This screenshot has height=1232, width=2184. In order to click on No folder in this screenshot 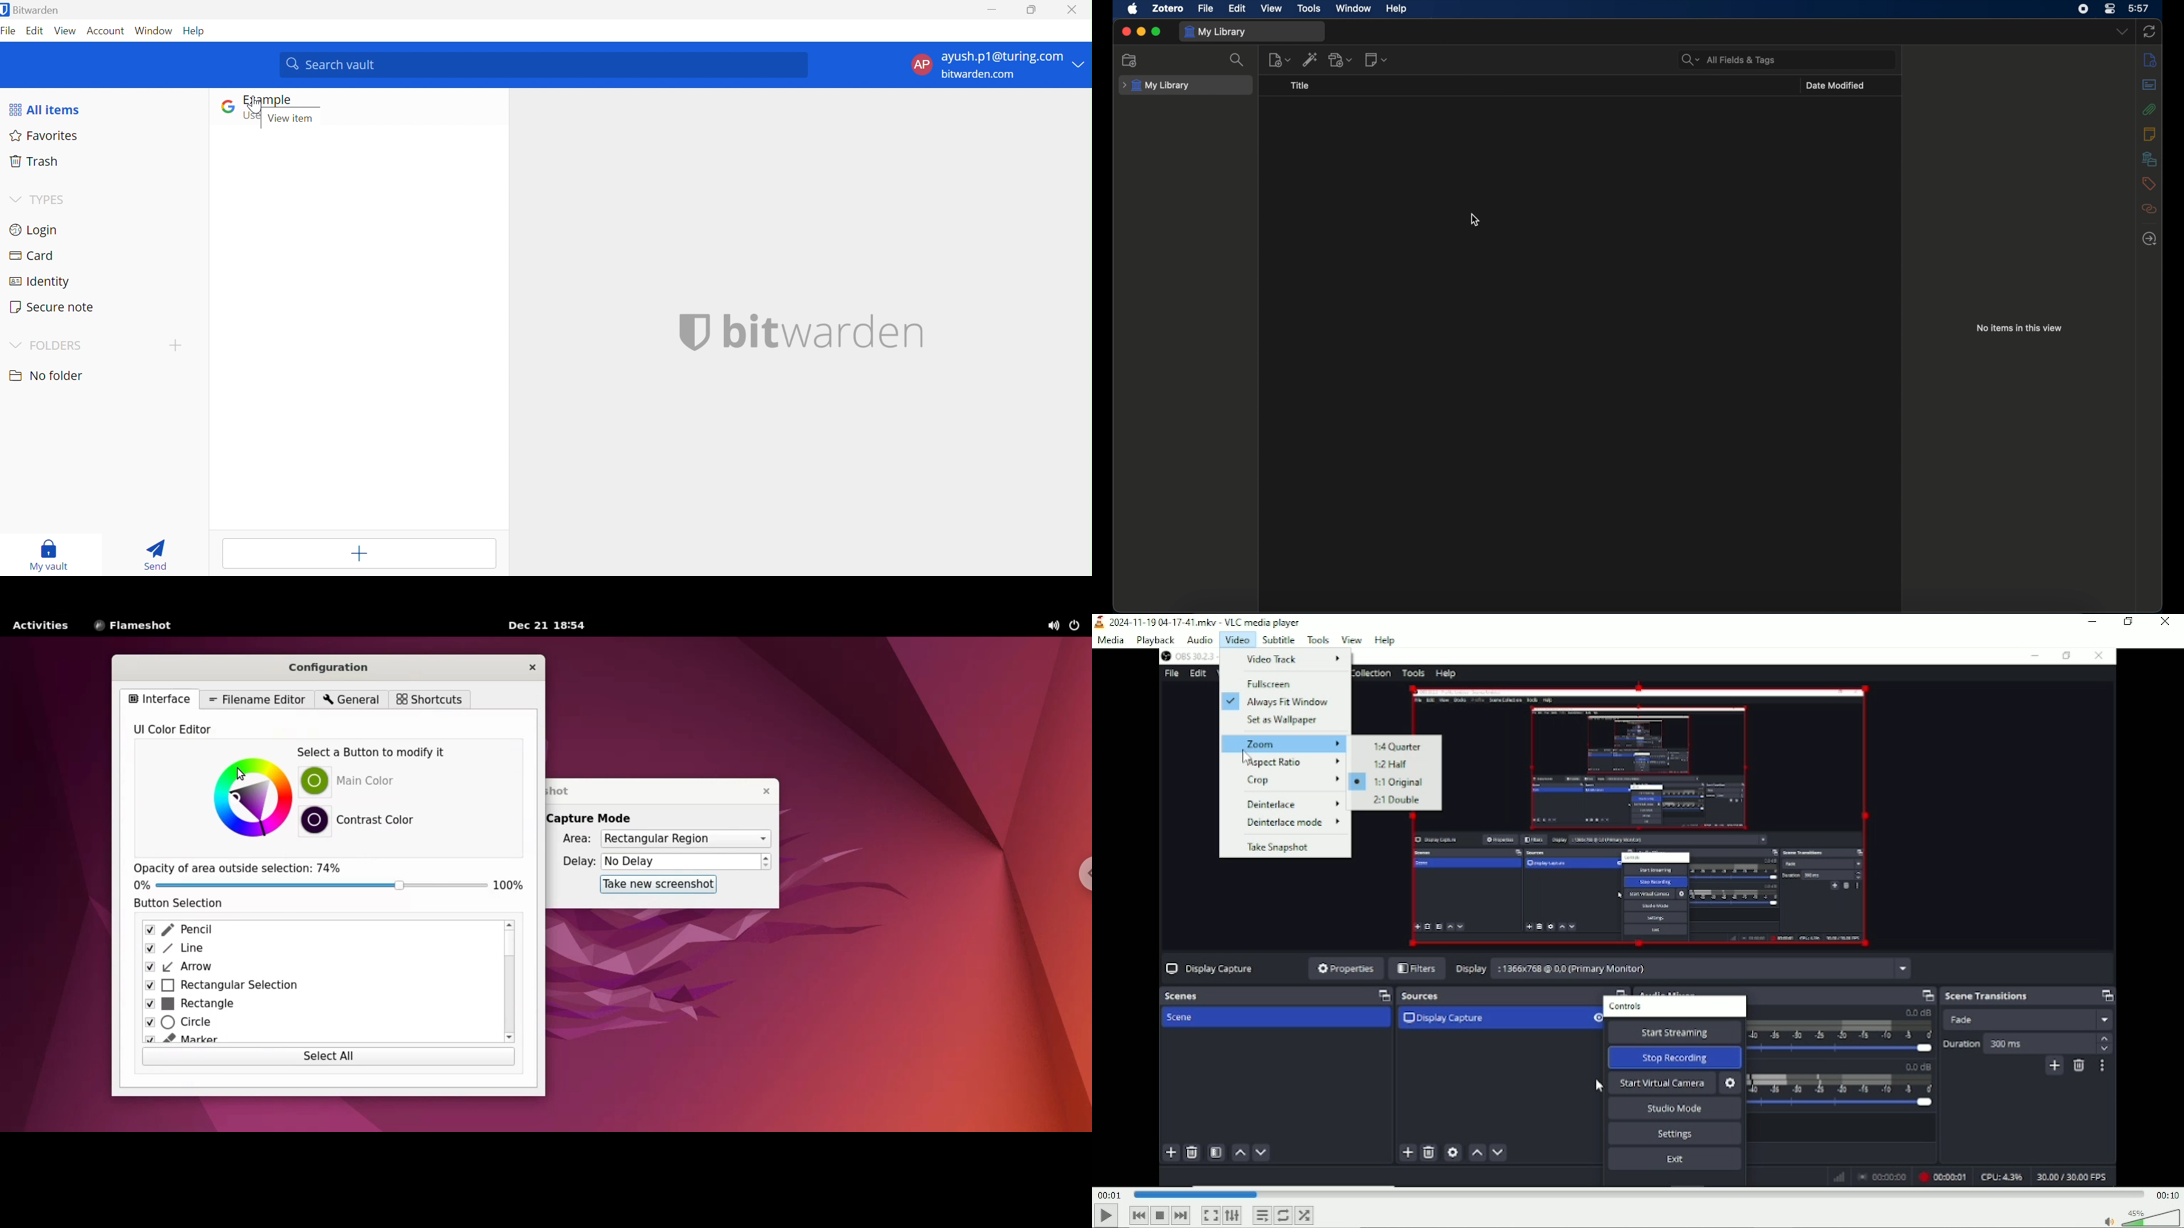, I will do `click(45, 376)`.